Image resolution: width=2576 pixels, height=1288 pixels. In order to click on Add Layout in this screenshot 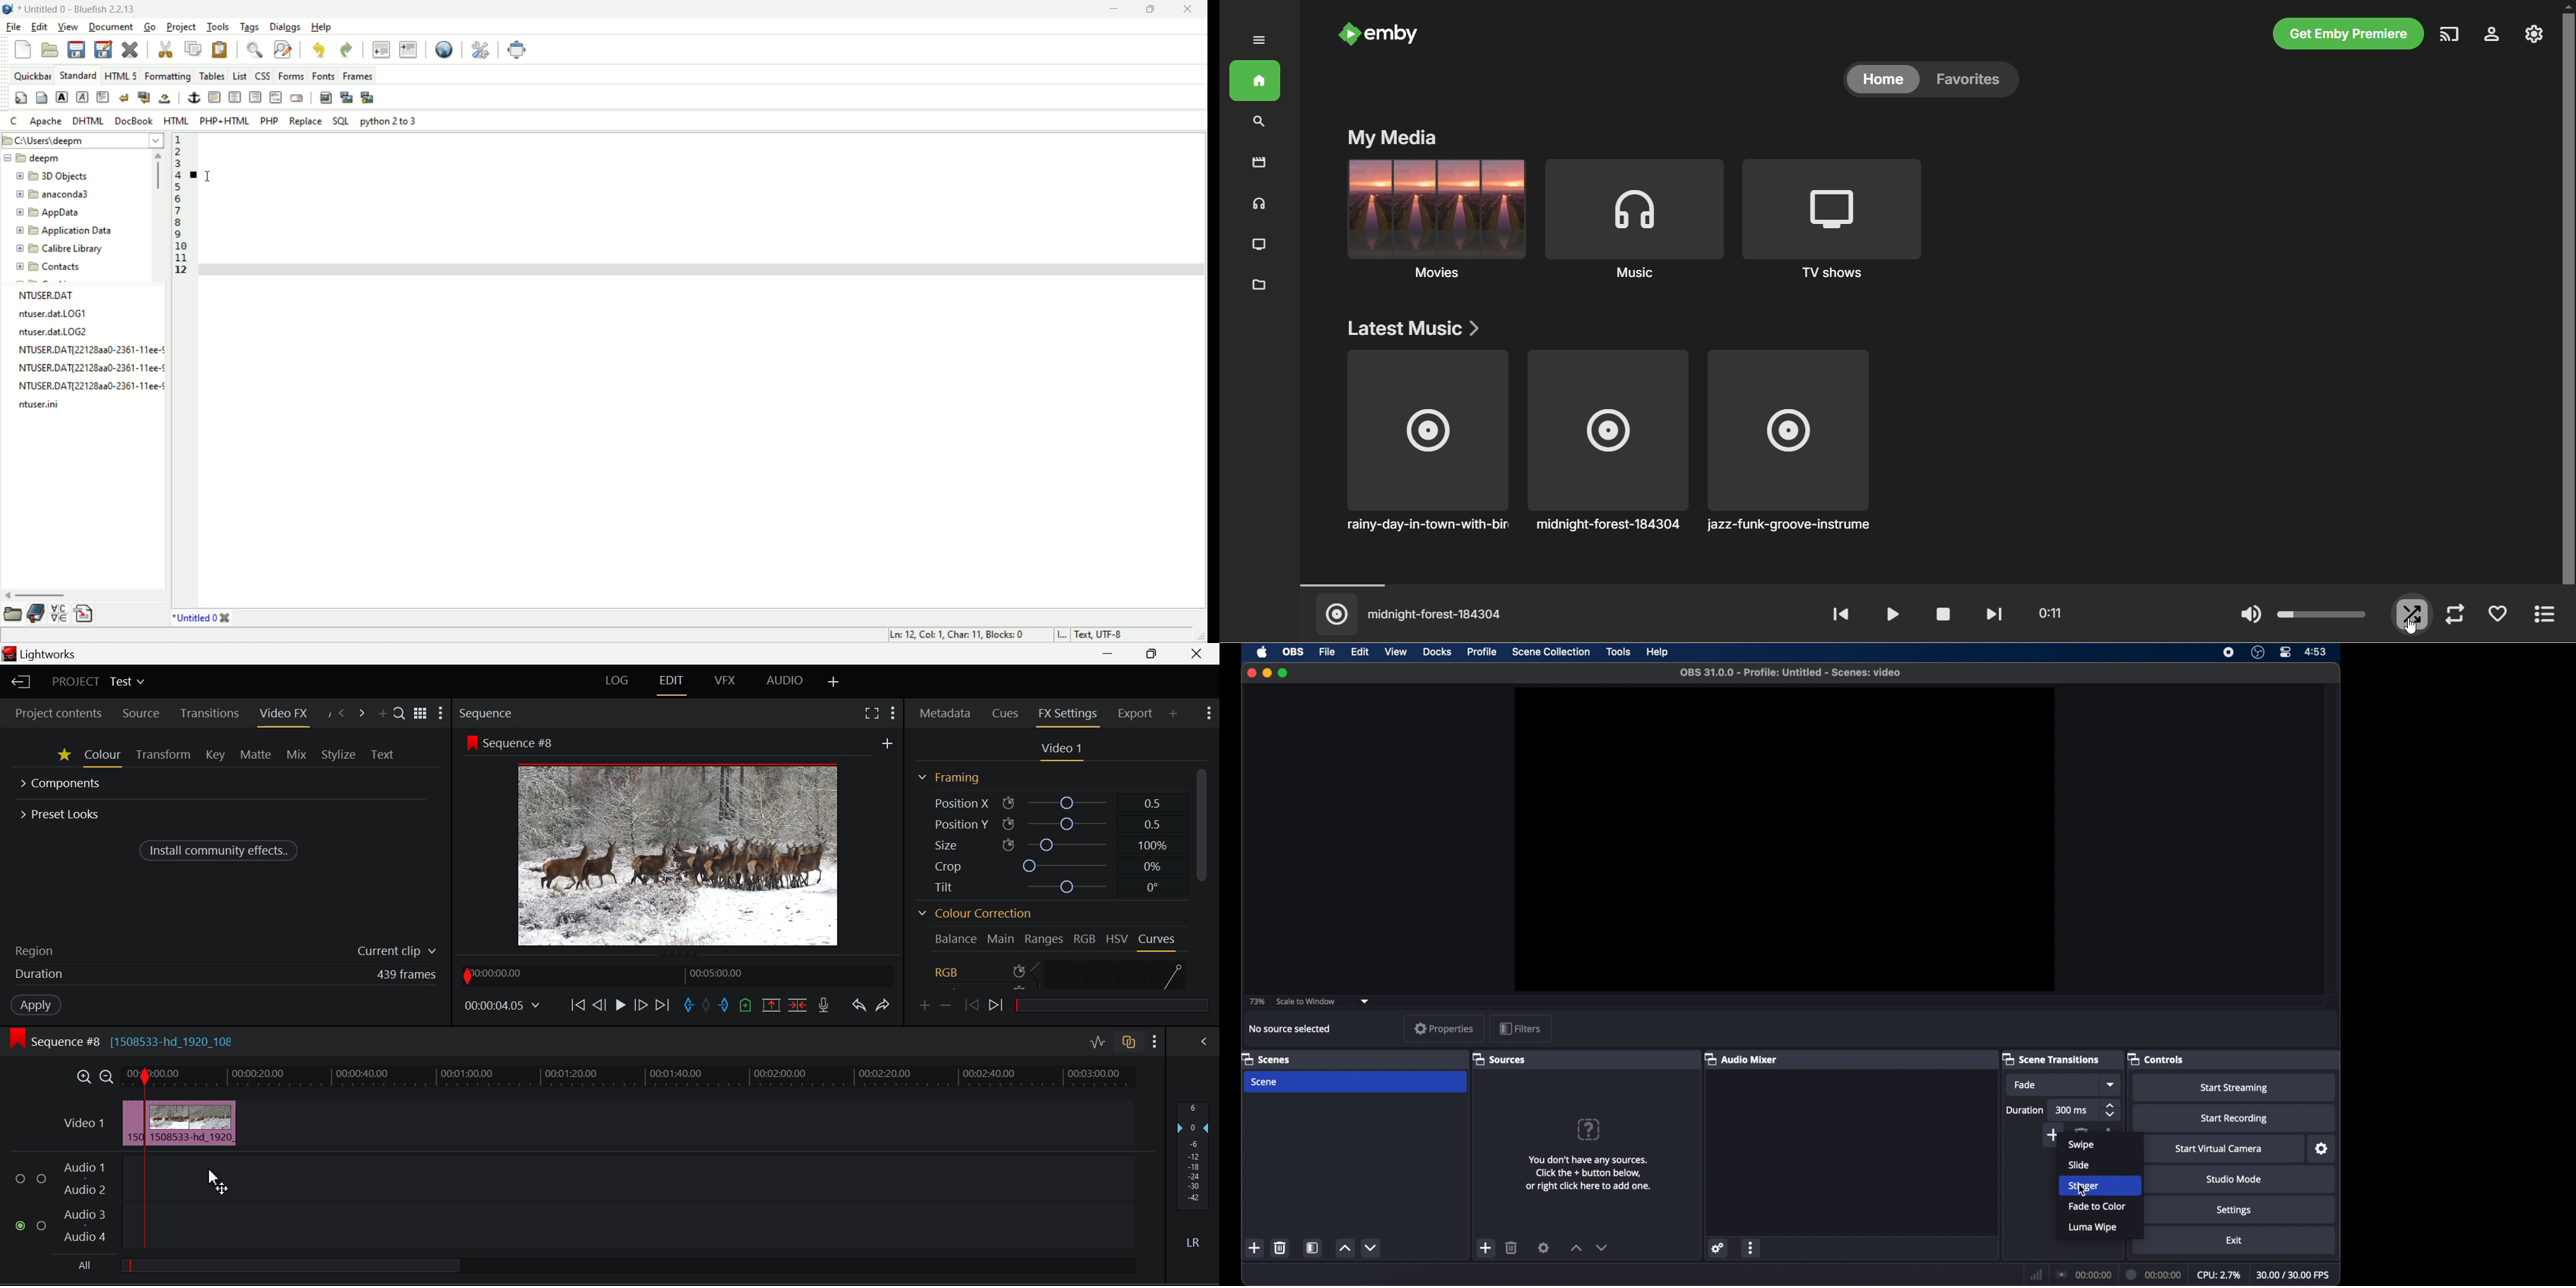, I will do `click(835, 683)`.